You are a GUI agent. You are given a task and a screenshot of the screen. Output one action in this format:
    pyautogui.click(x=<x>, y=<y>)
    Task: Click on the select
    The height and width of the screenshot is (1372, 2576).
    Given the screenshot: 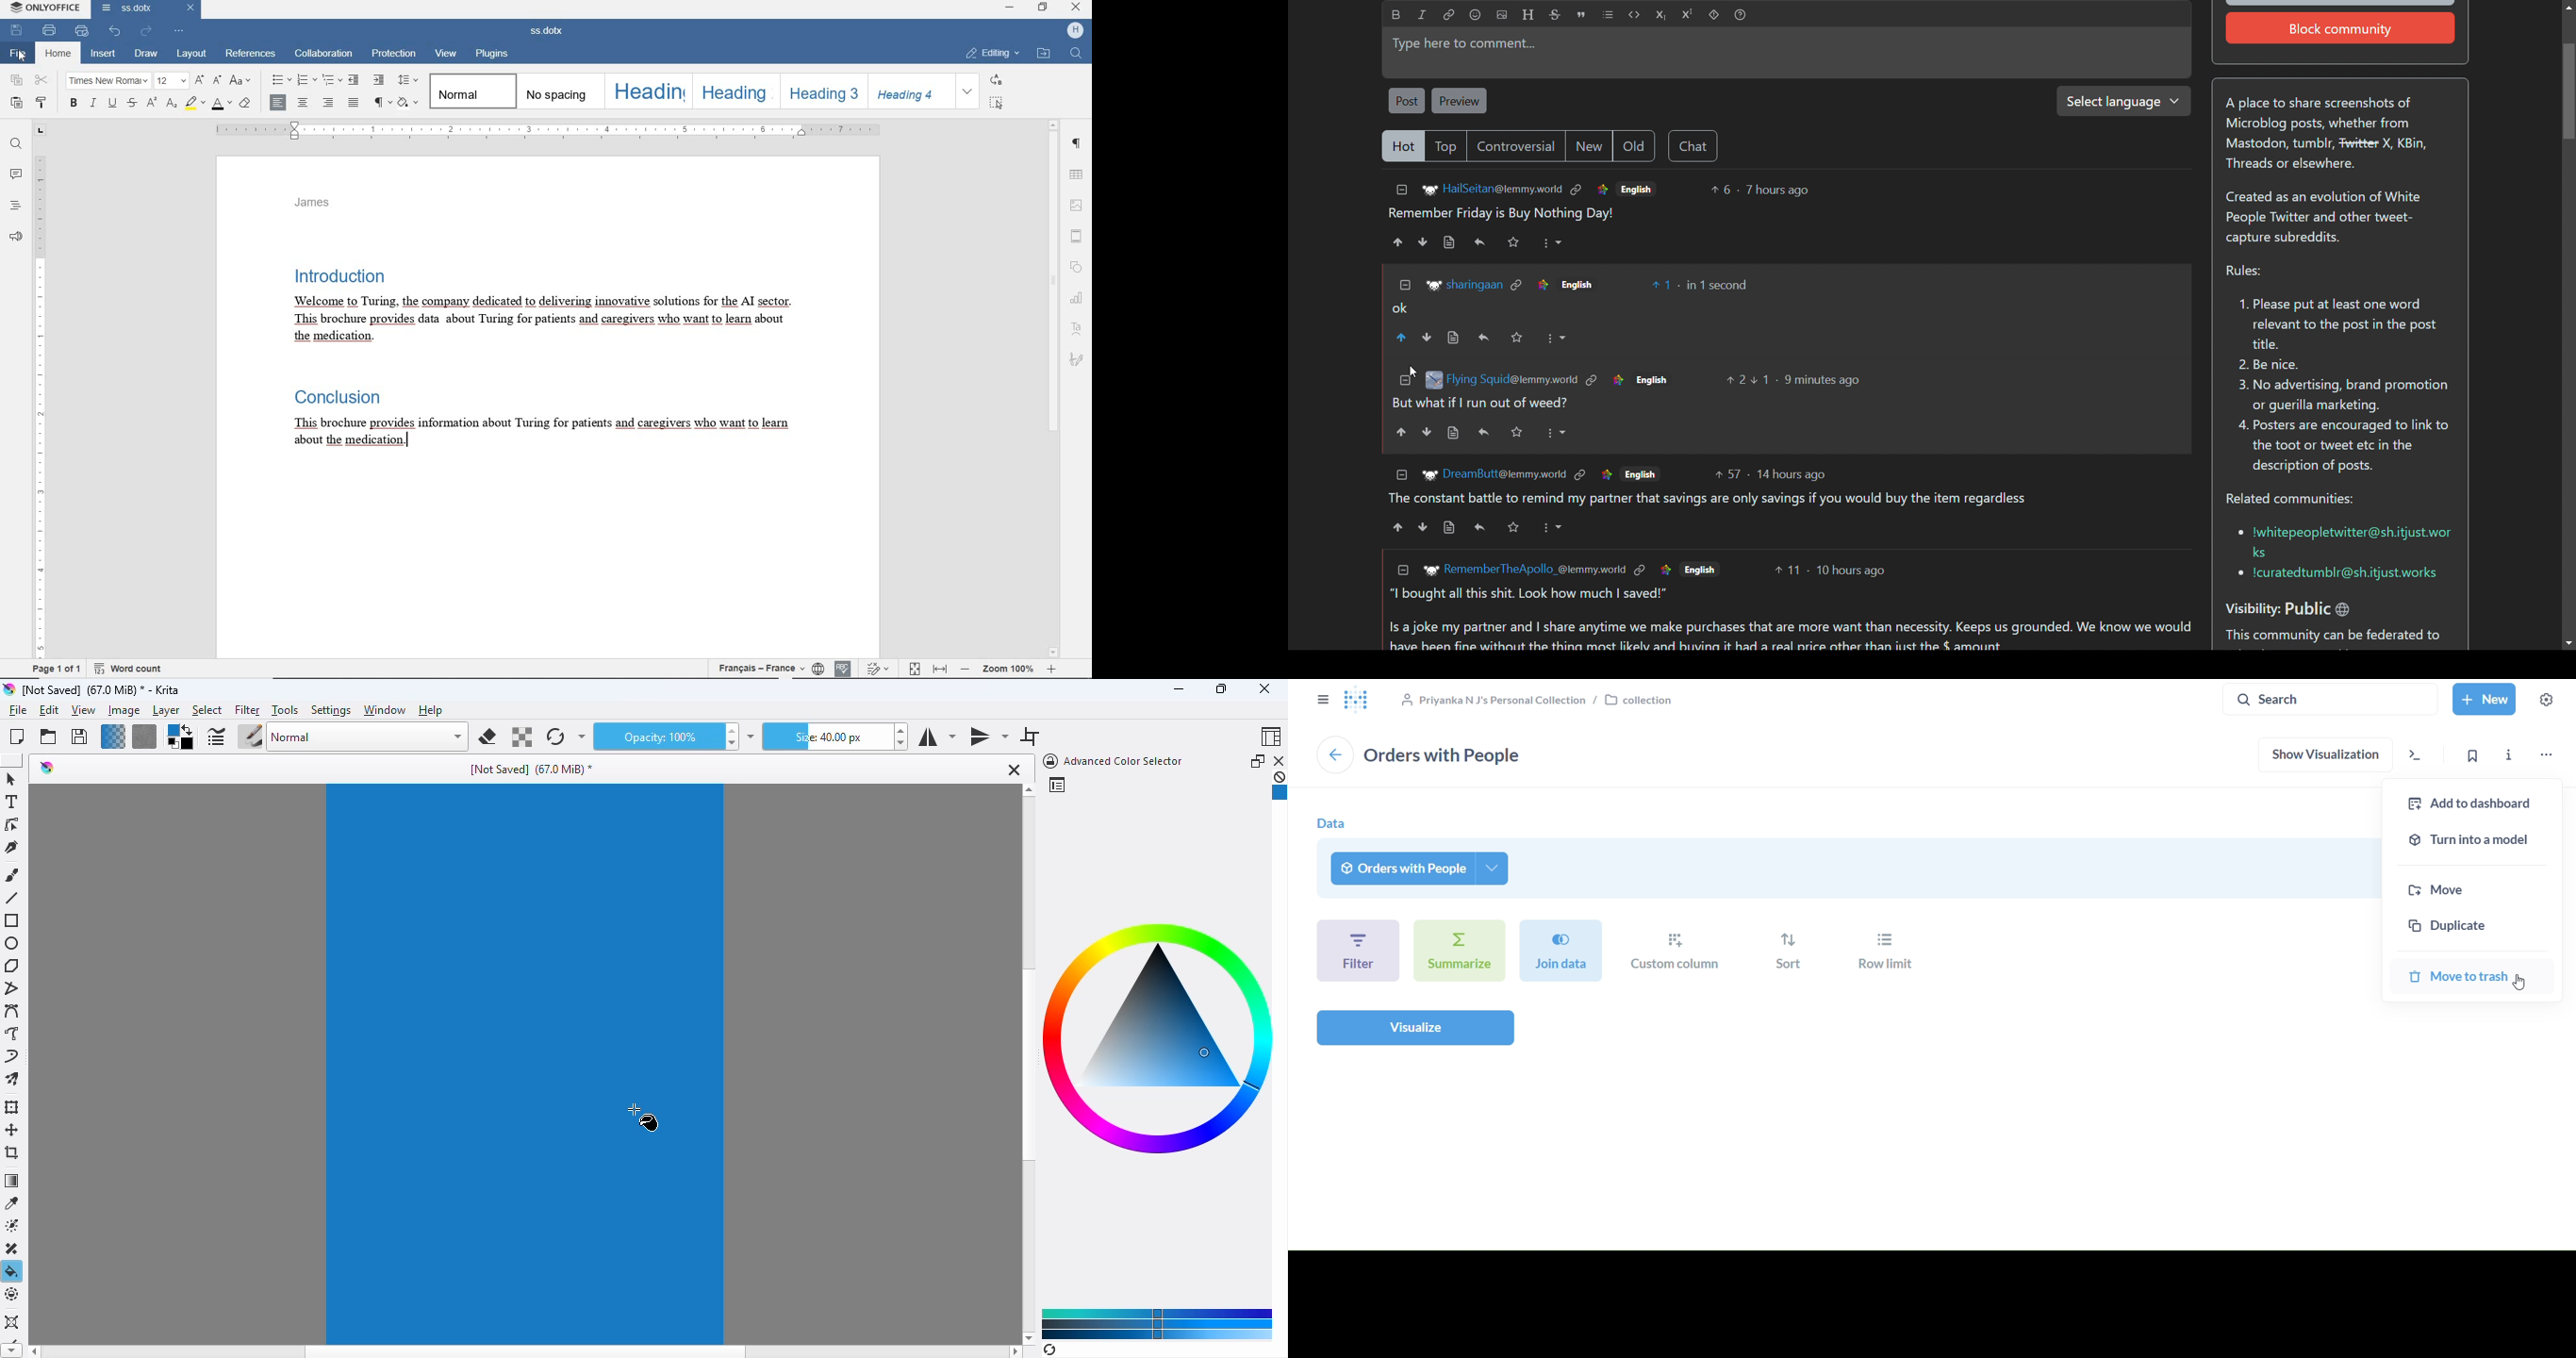 What is the action you would take?
    pyautogui.click(x=207, y=711)
    